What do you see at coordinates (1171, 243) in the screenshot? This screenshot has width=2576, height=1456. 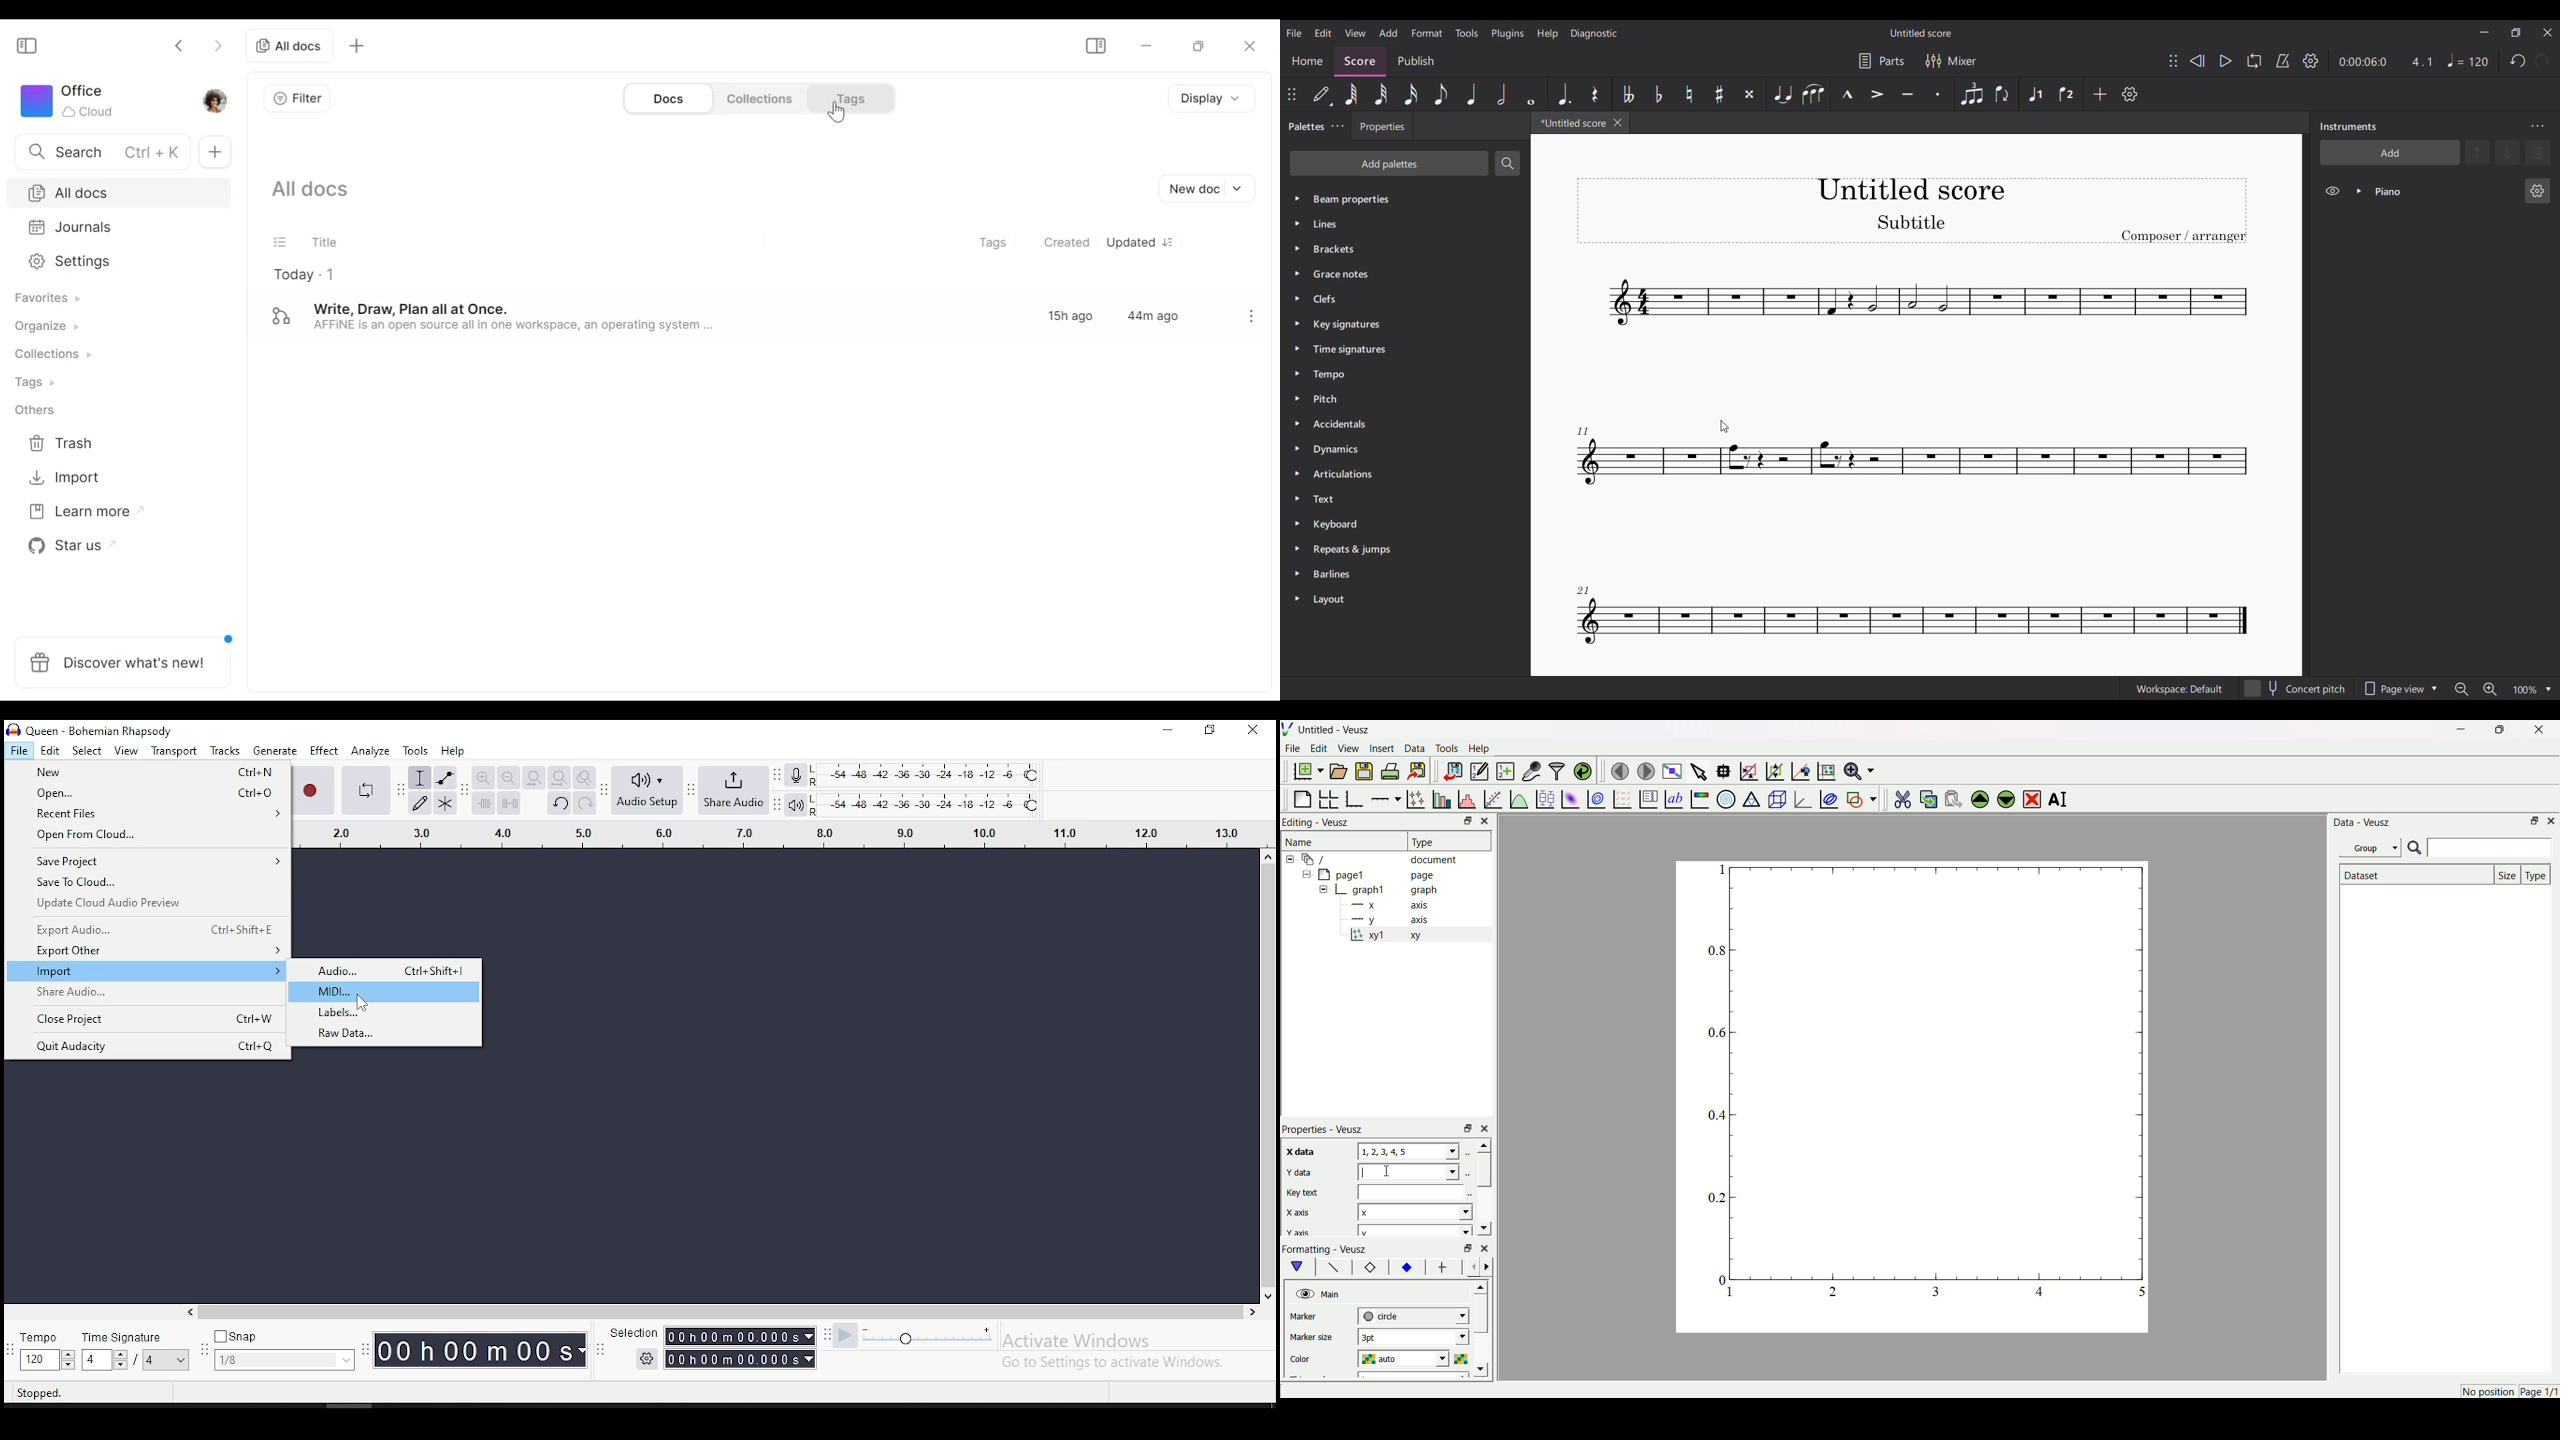 I see `Sort` at bounding box center [1171, 243].